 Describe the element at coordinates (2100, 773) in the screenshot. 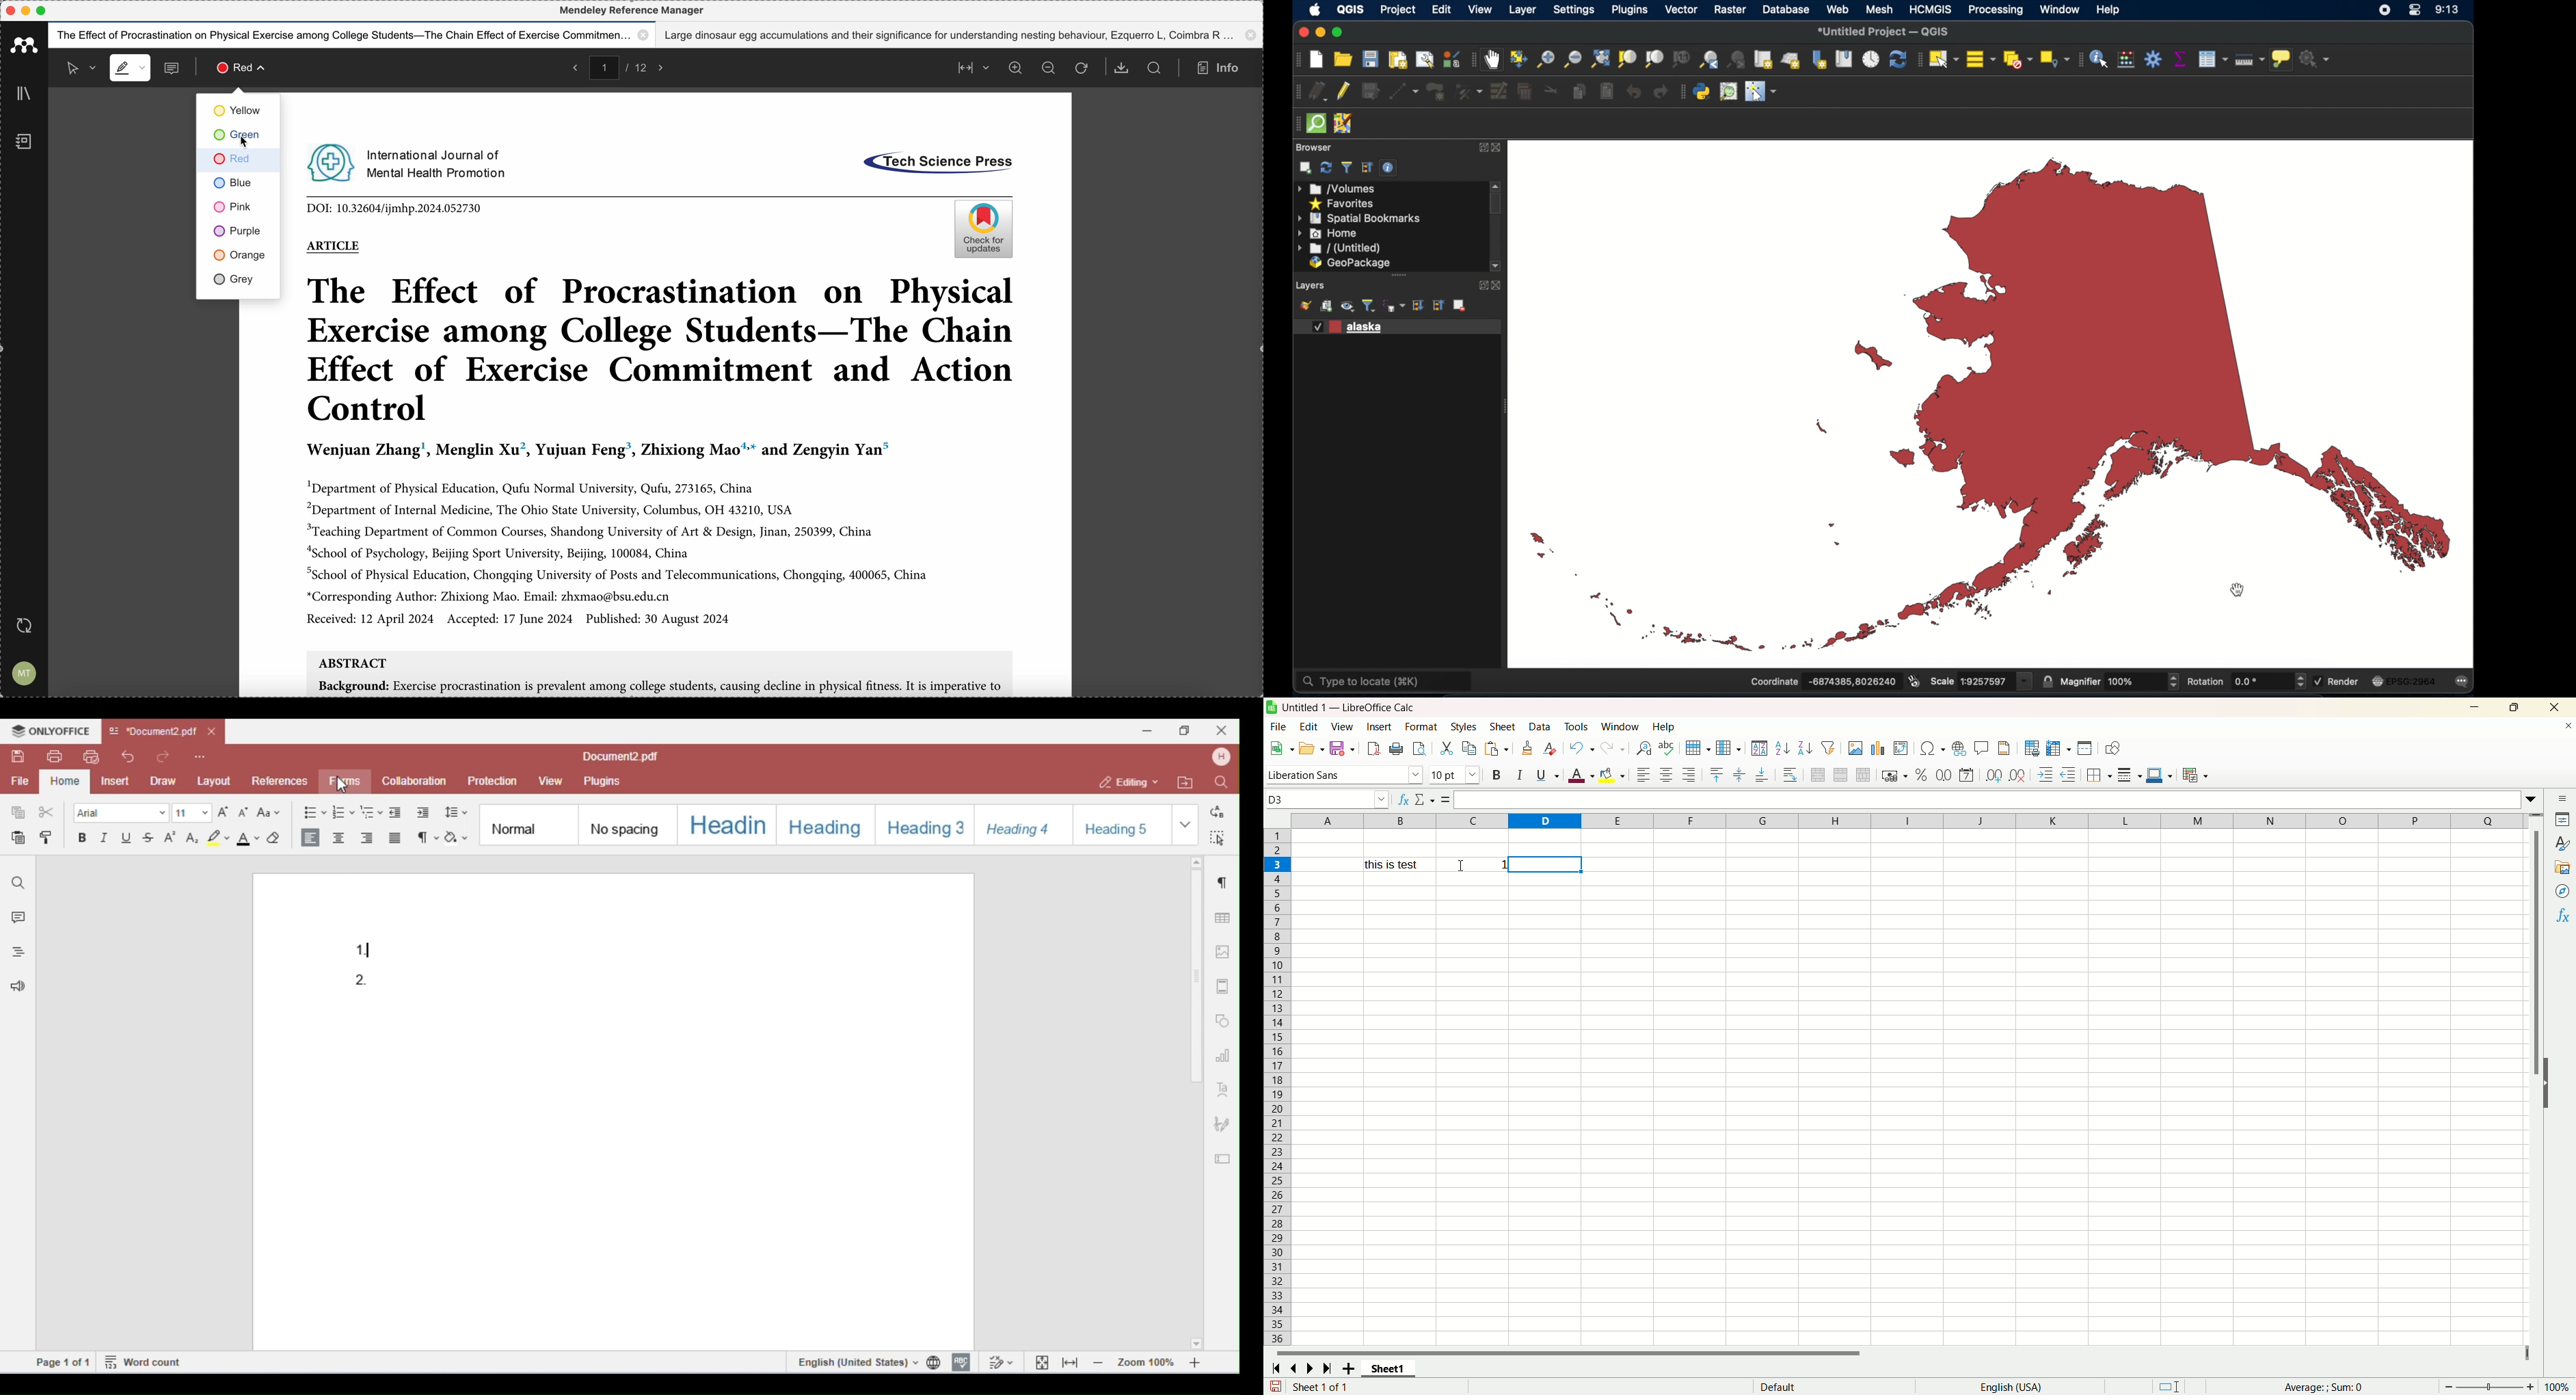

I see `borders` at that location.